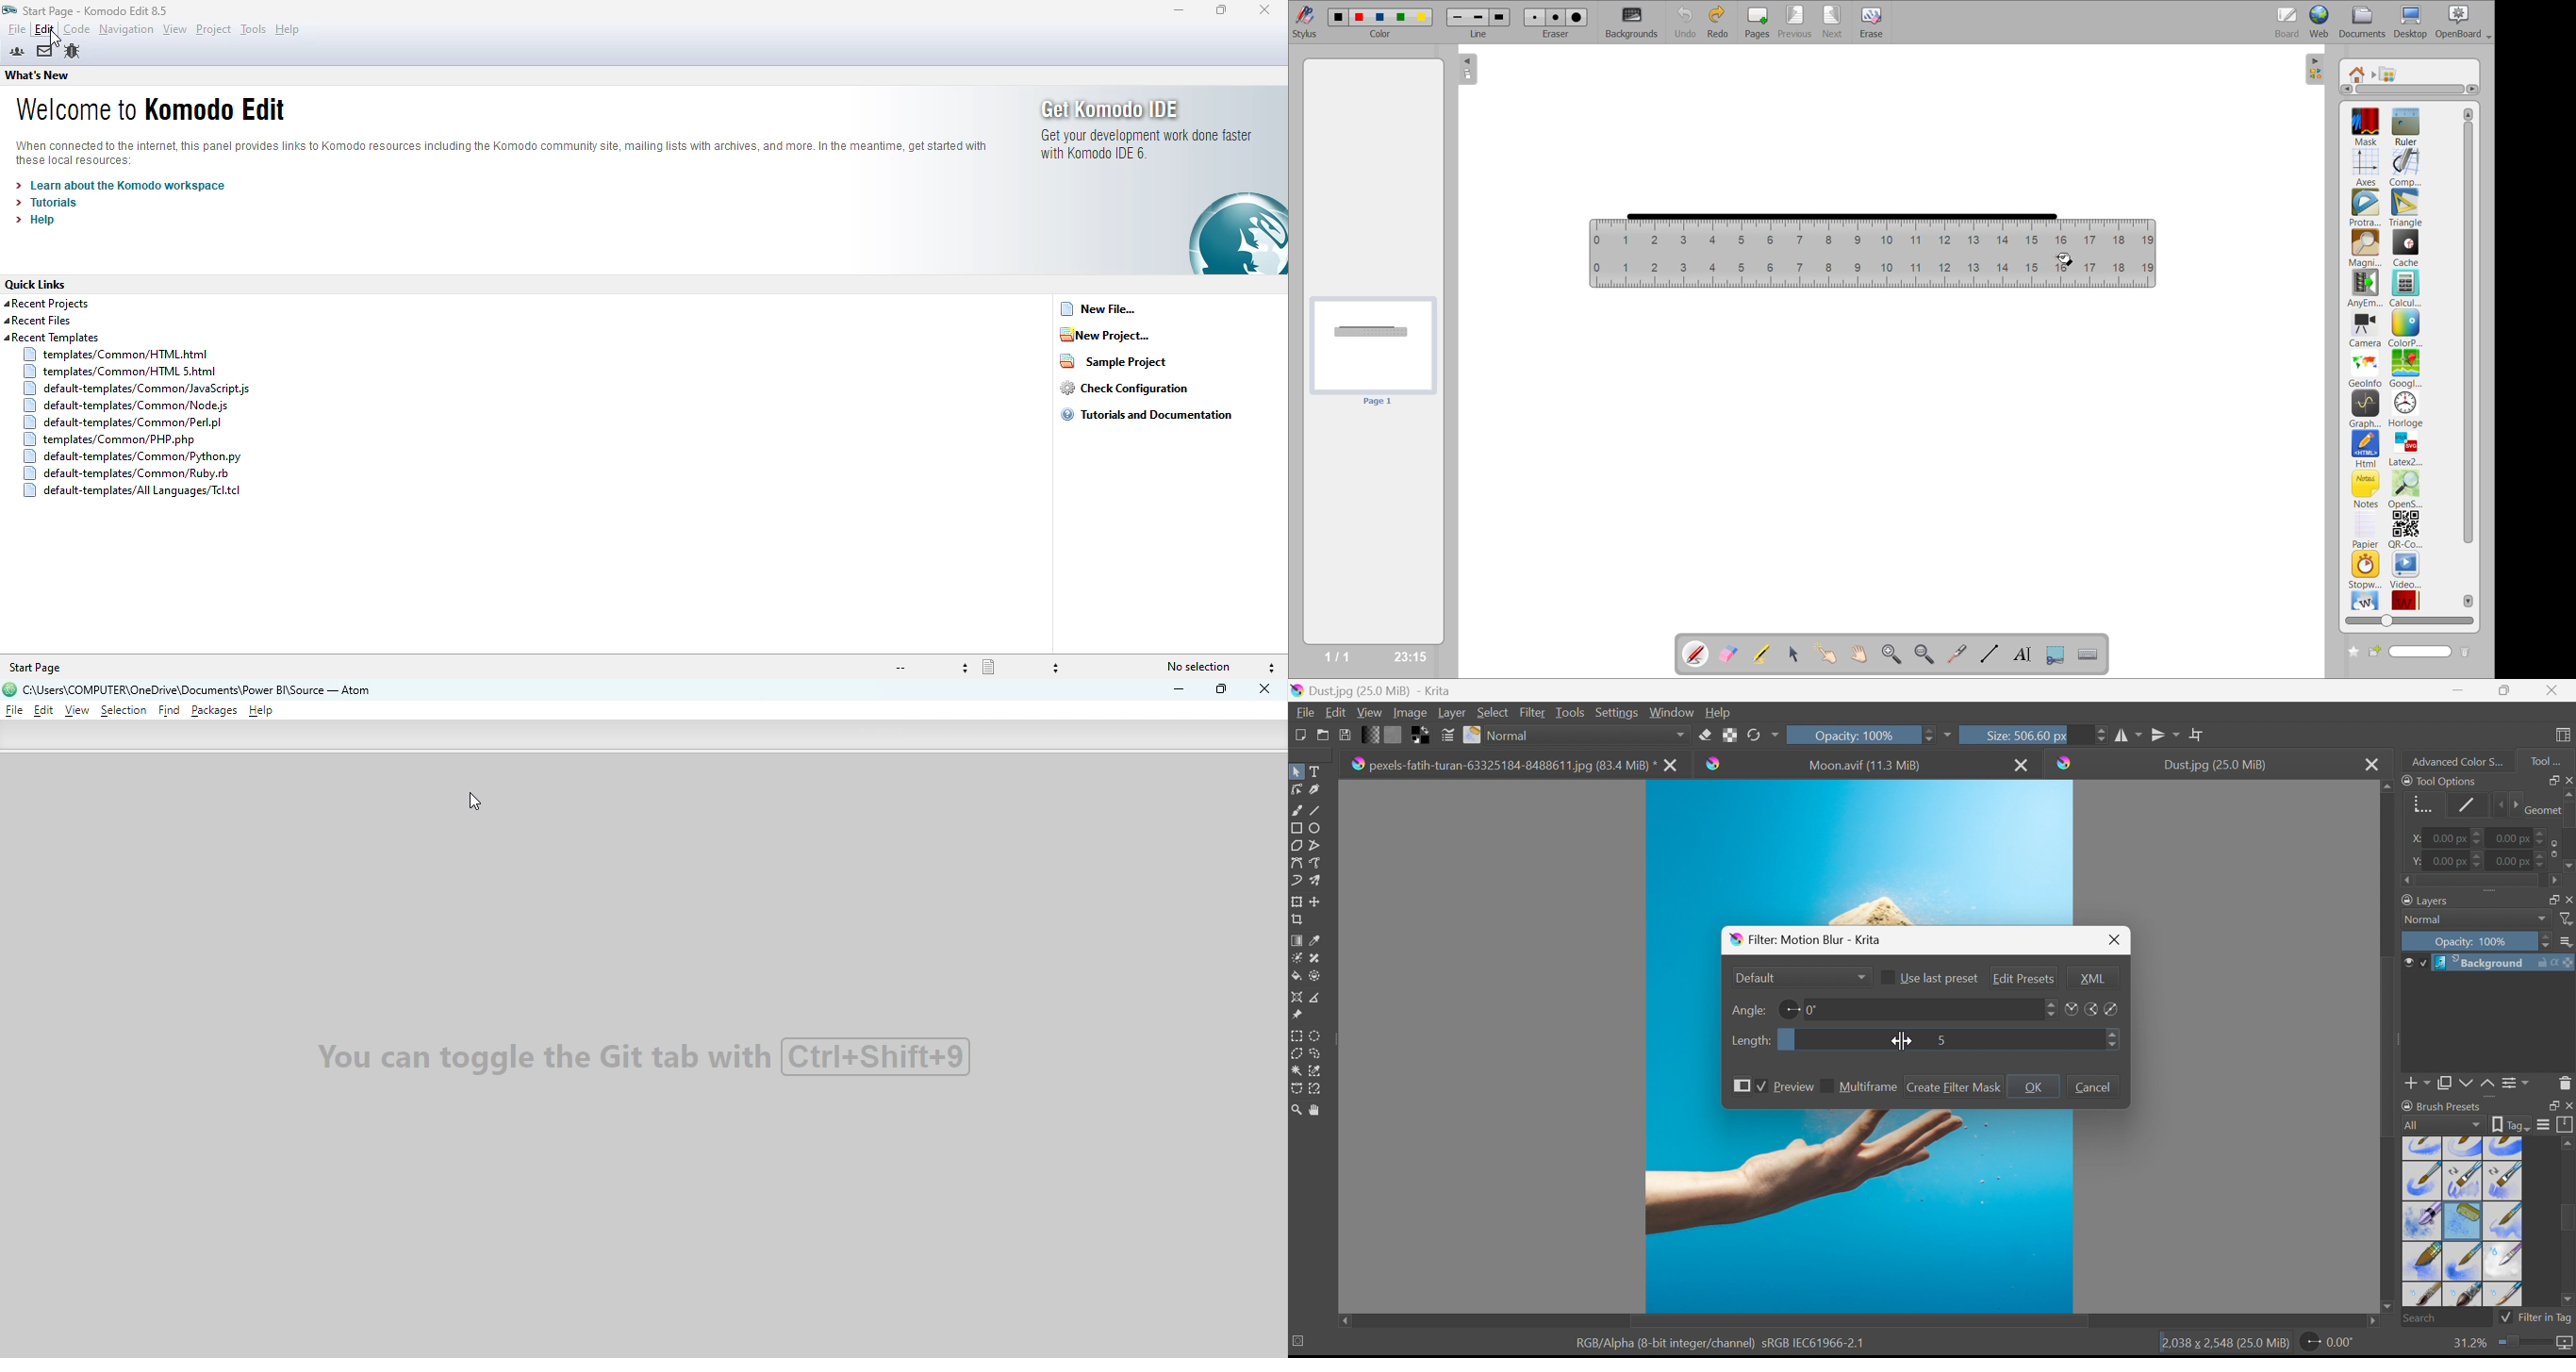  I want to click on Y:, so click(2414, 861).